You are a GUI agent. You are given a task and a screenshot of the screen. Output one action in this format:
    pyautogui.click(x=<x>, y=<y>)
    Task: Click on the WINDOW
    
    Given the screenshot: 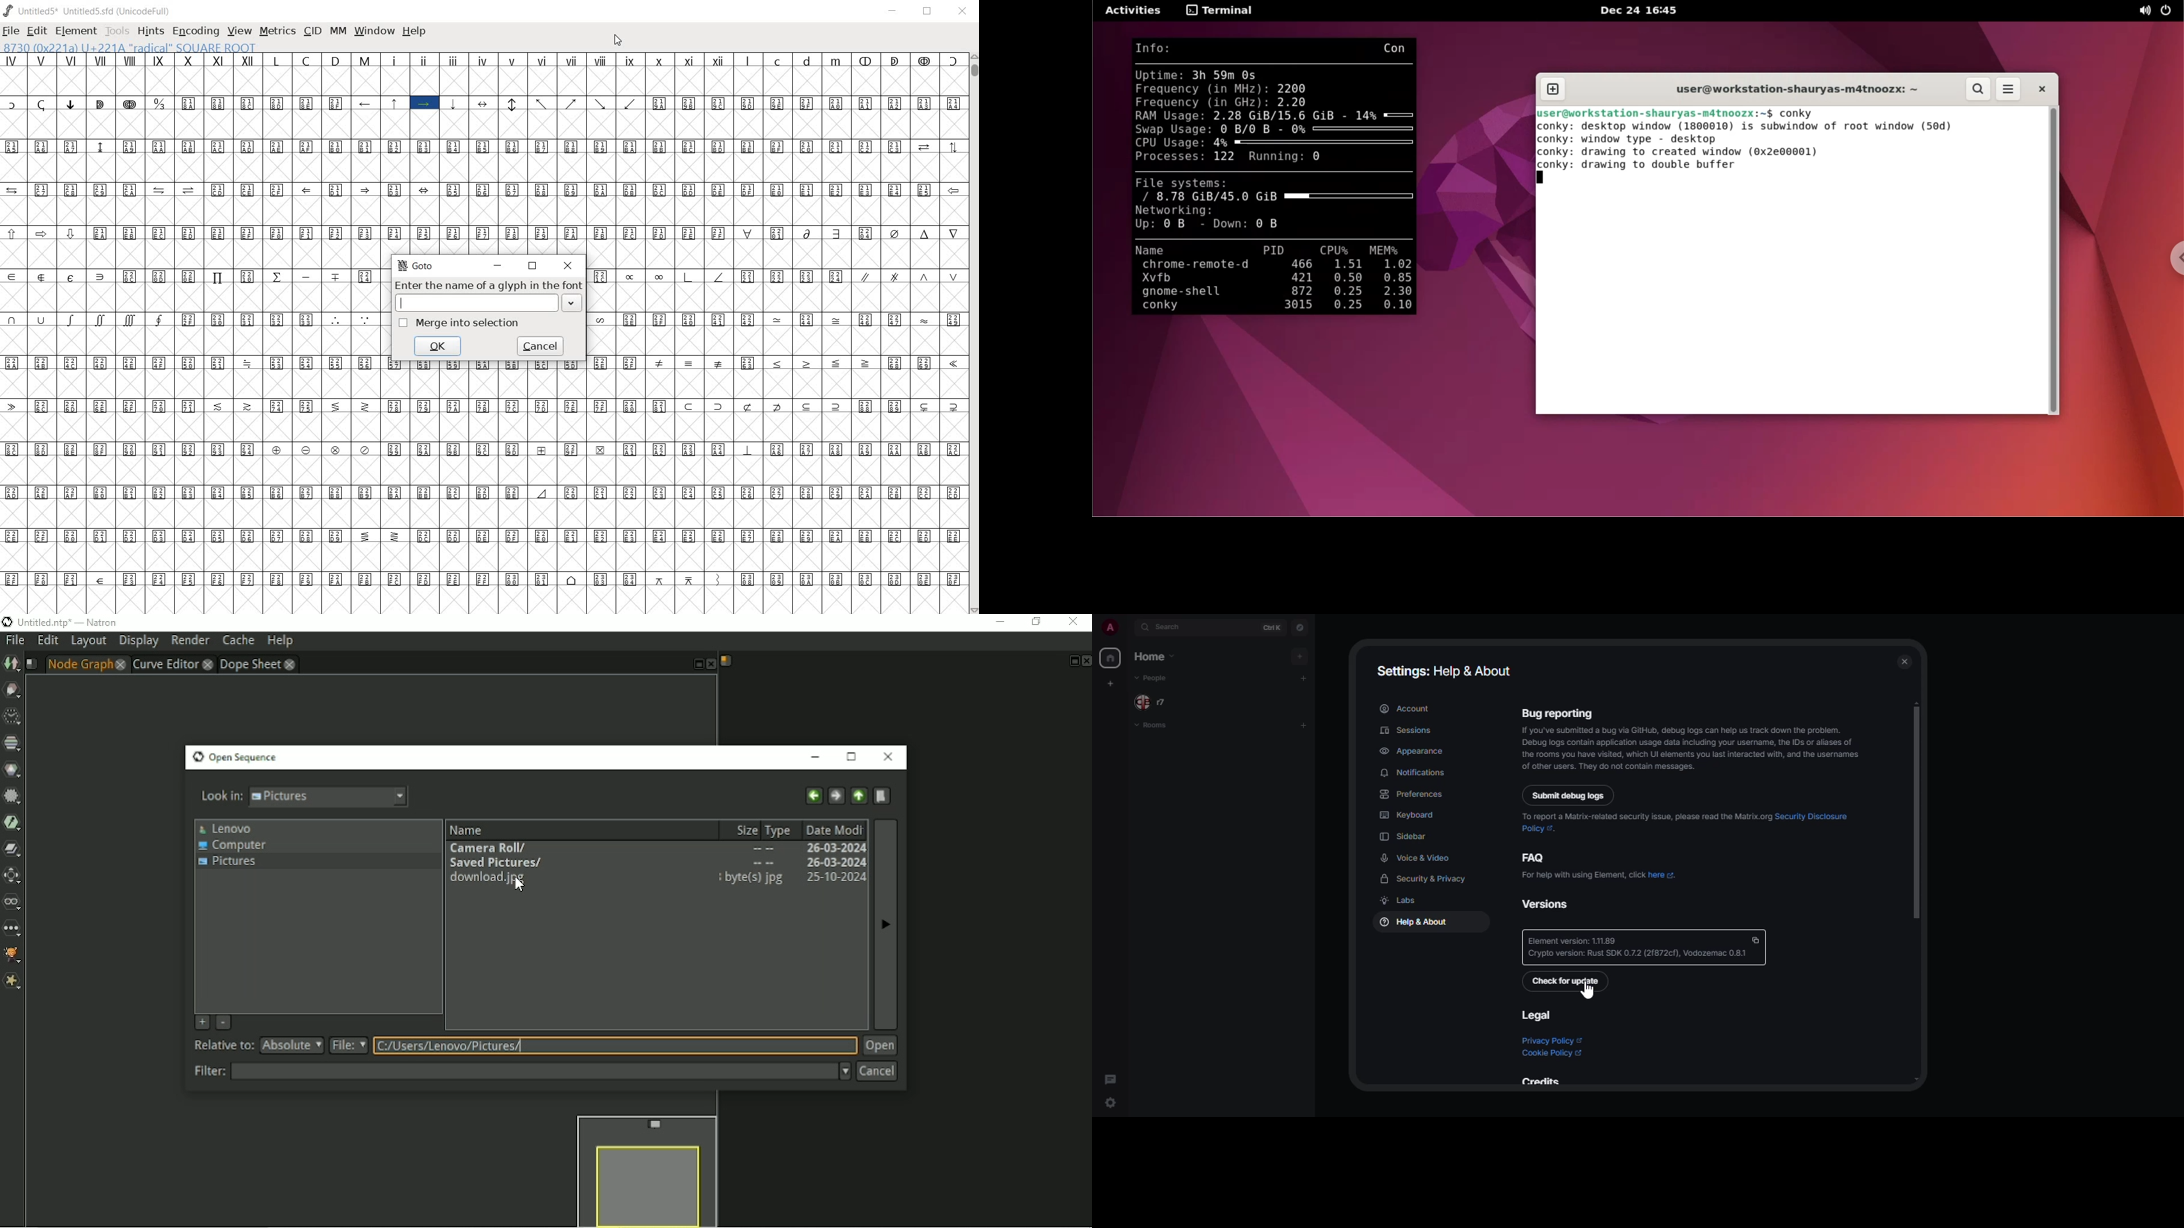 What is the action you would take?
    pyautogui.click(x=374, y=31)
    